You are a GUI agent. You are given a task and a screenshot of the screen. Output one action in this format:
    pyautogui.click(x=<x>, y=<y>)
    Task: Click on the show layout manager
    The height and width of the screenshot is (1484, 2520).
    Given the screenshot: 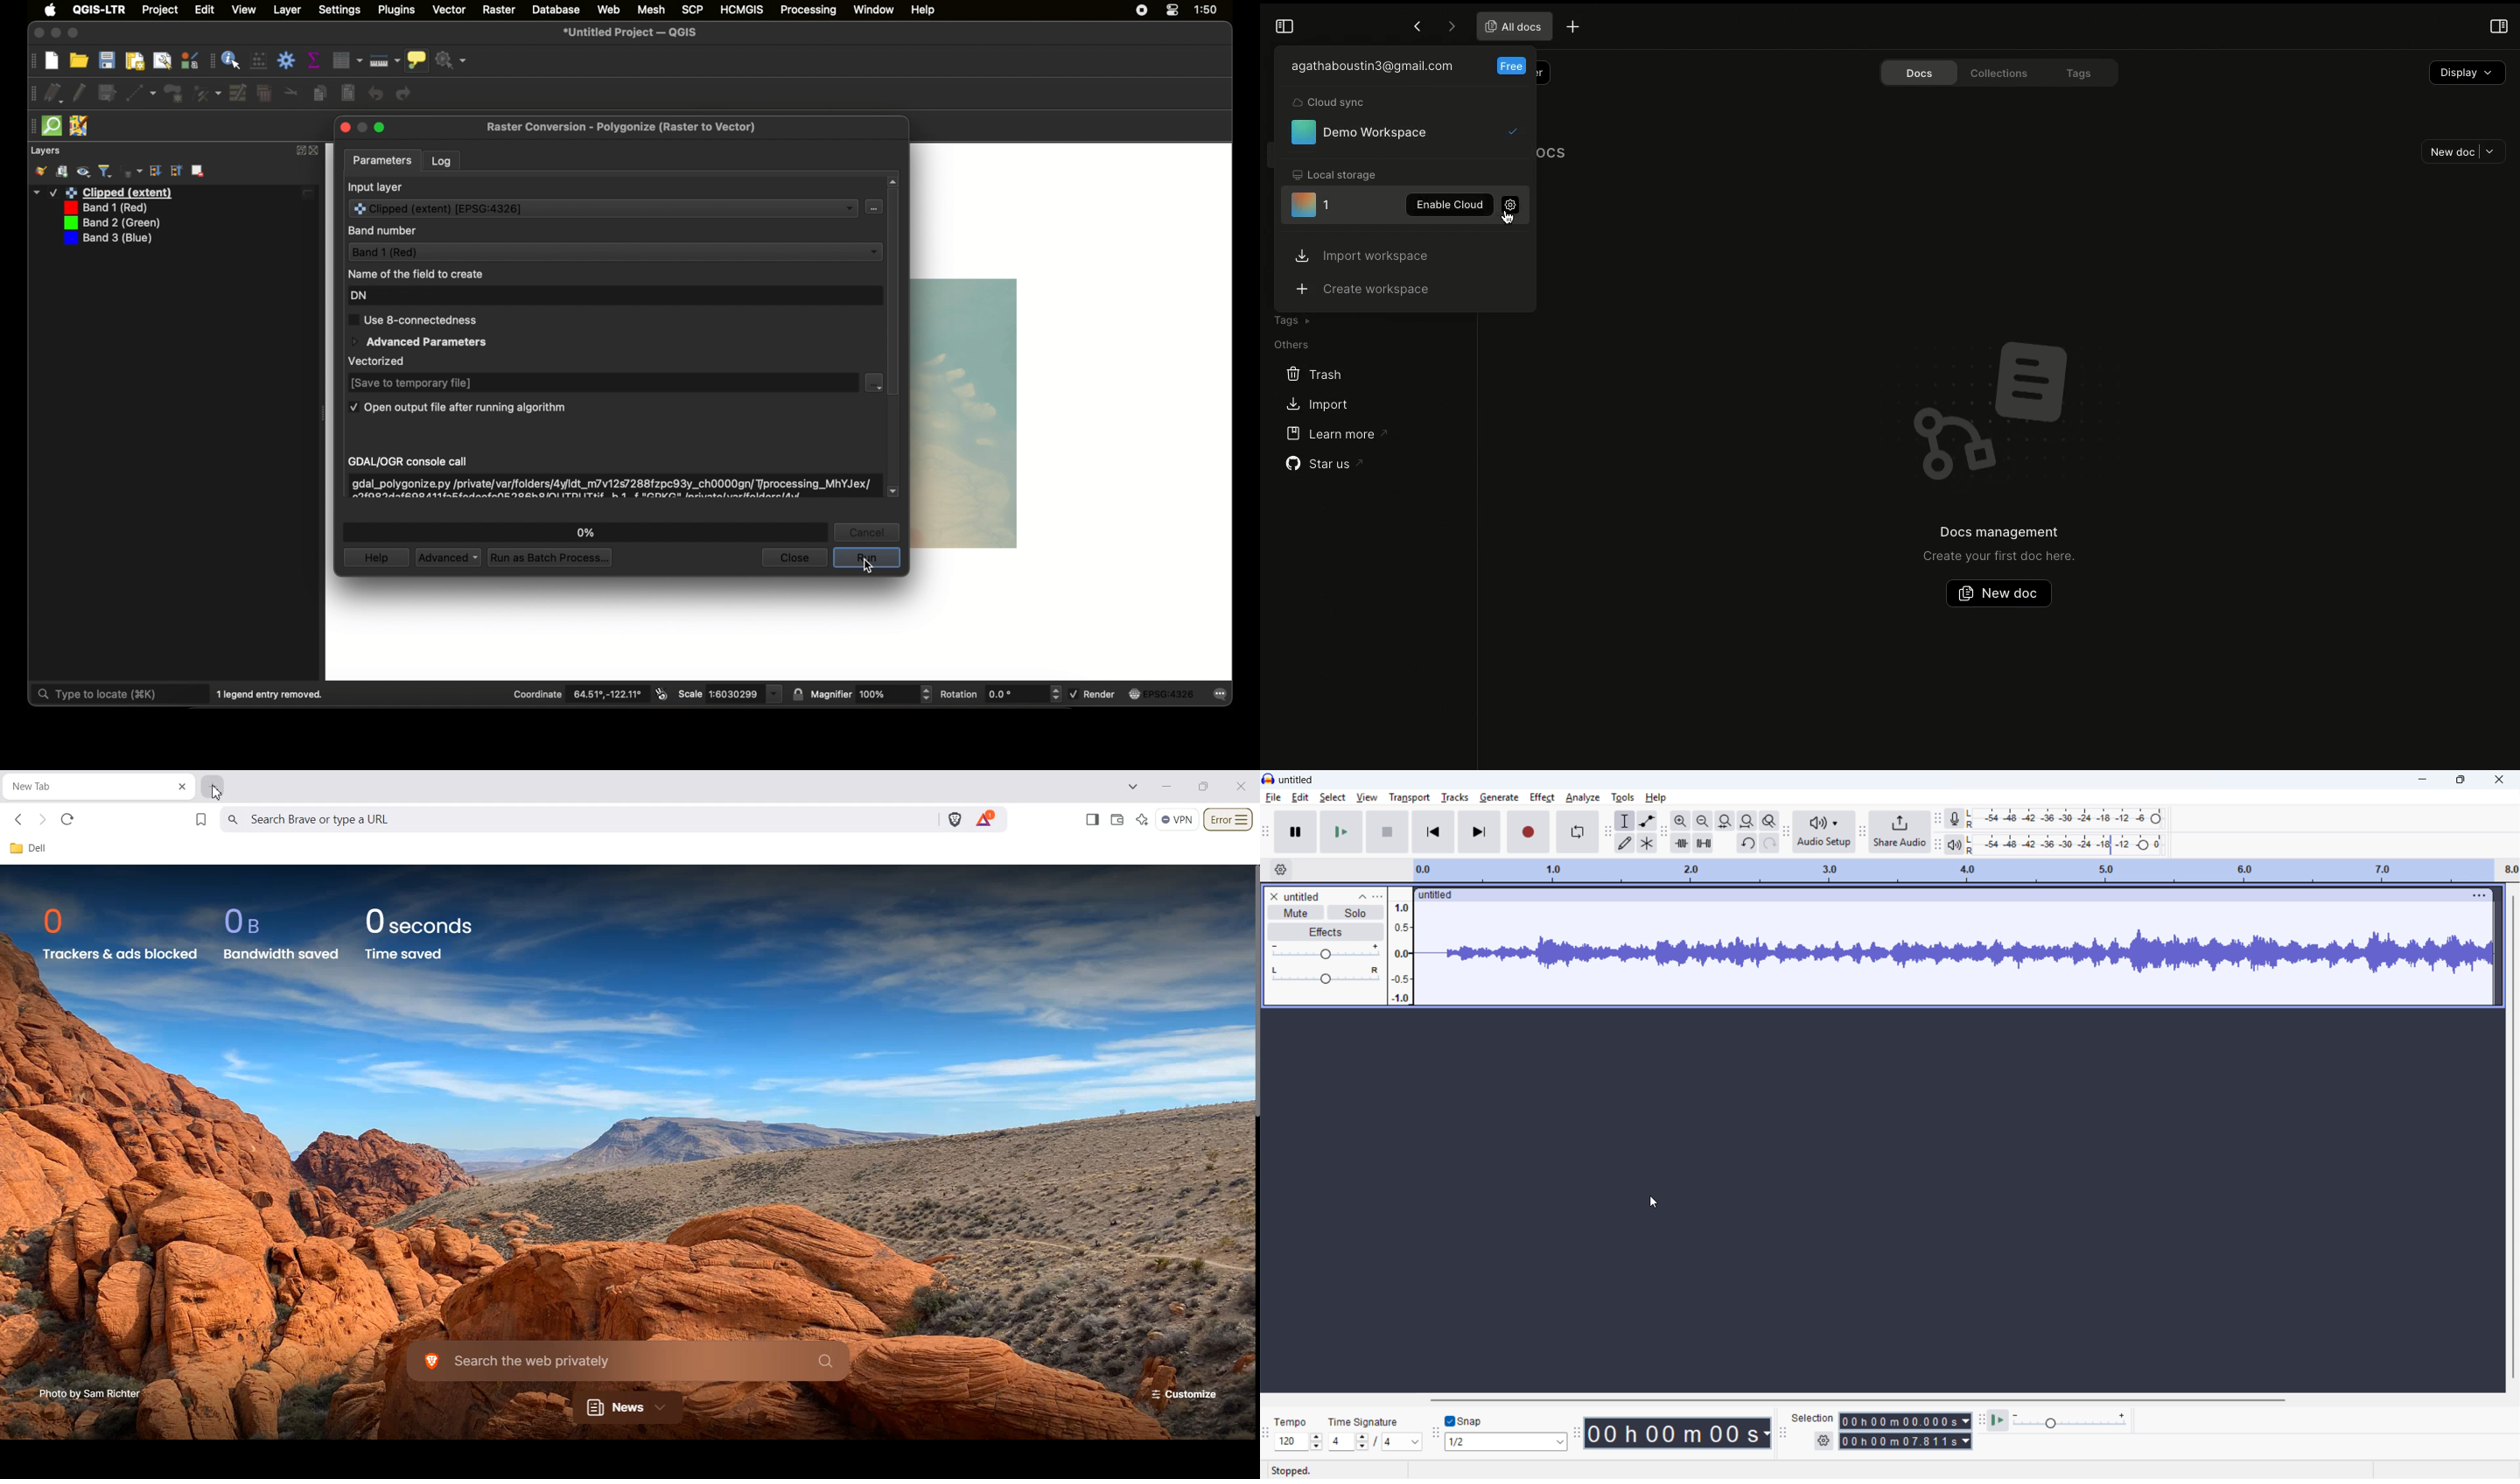 What is the action you would take?
    pyautogui.click(x=163, y=62)
    